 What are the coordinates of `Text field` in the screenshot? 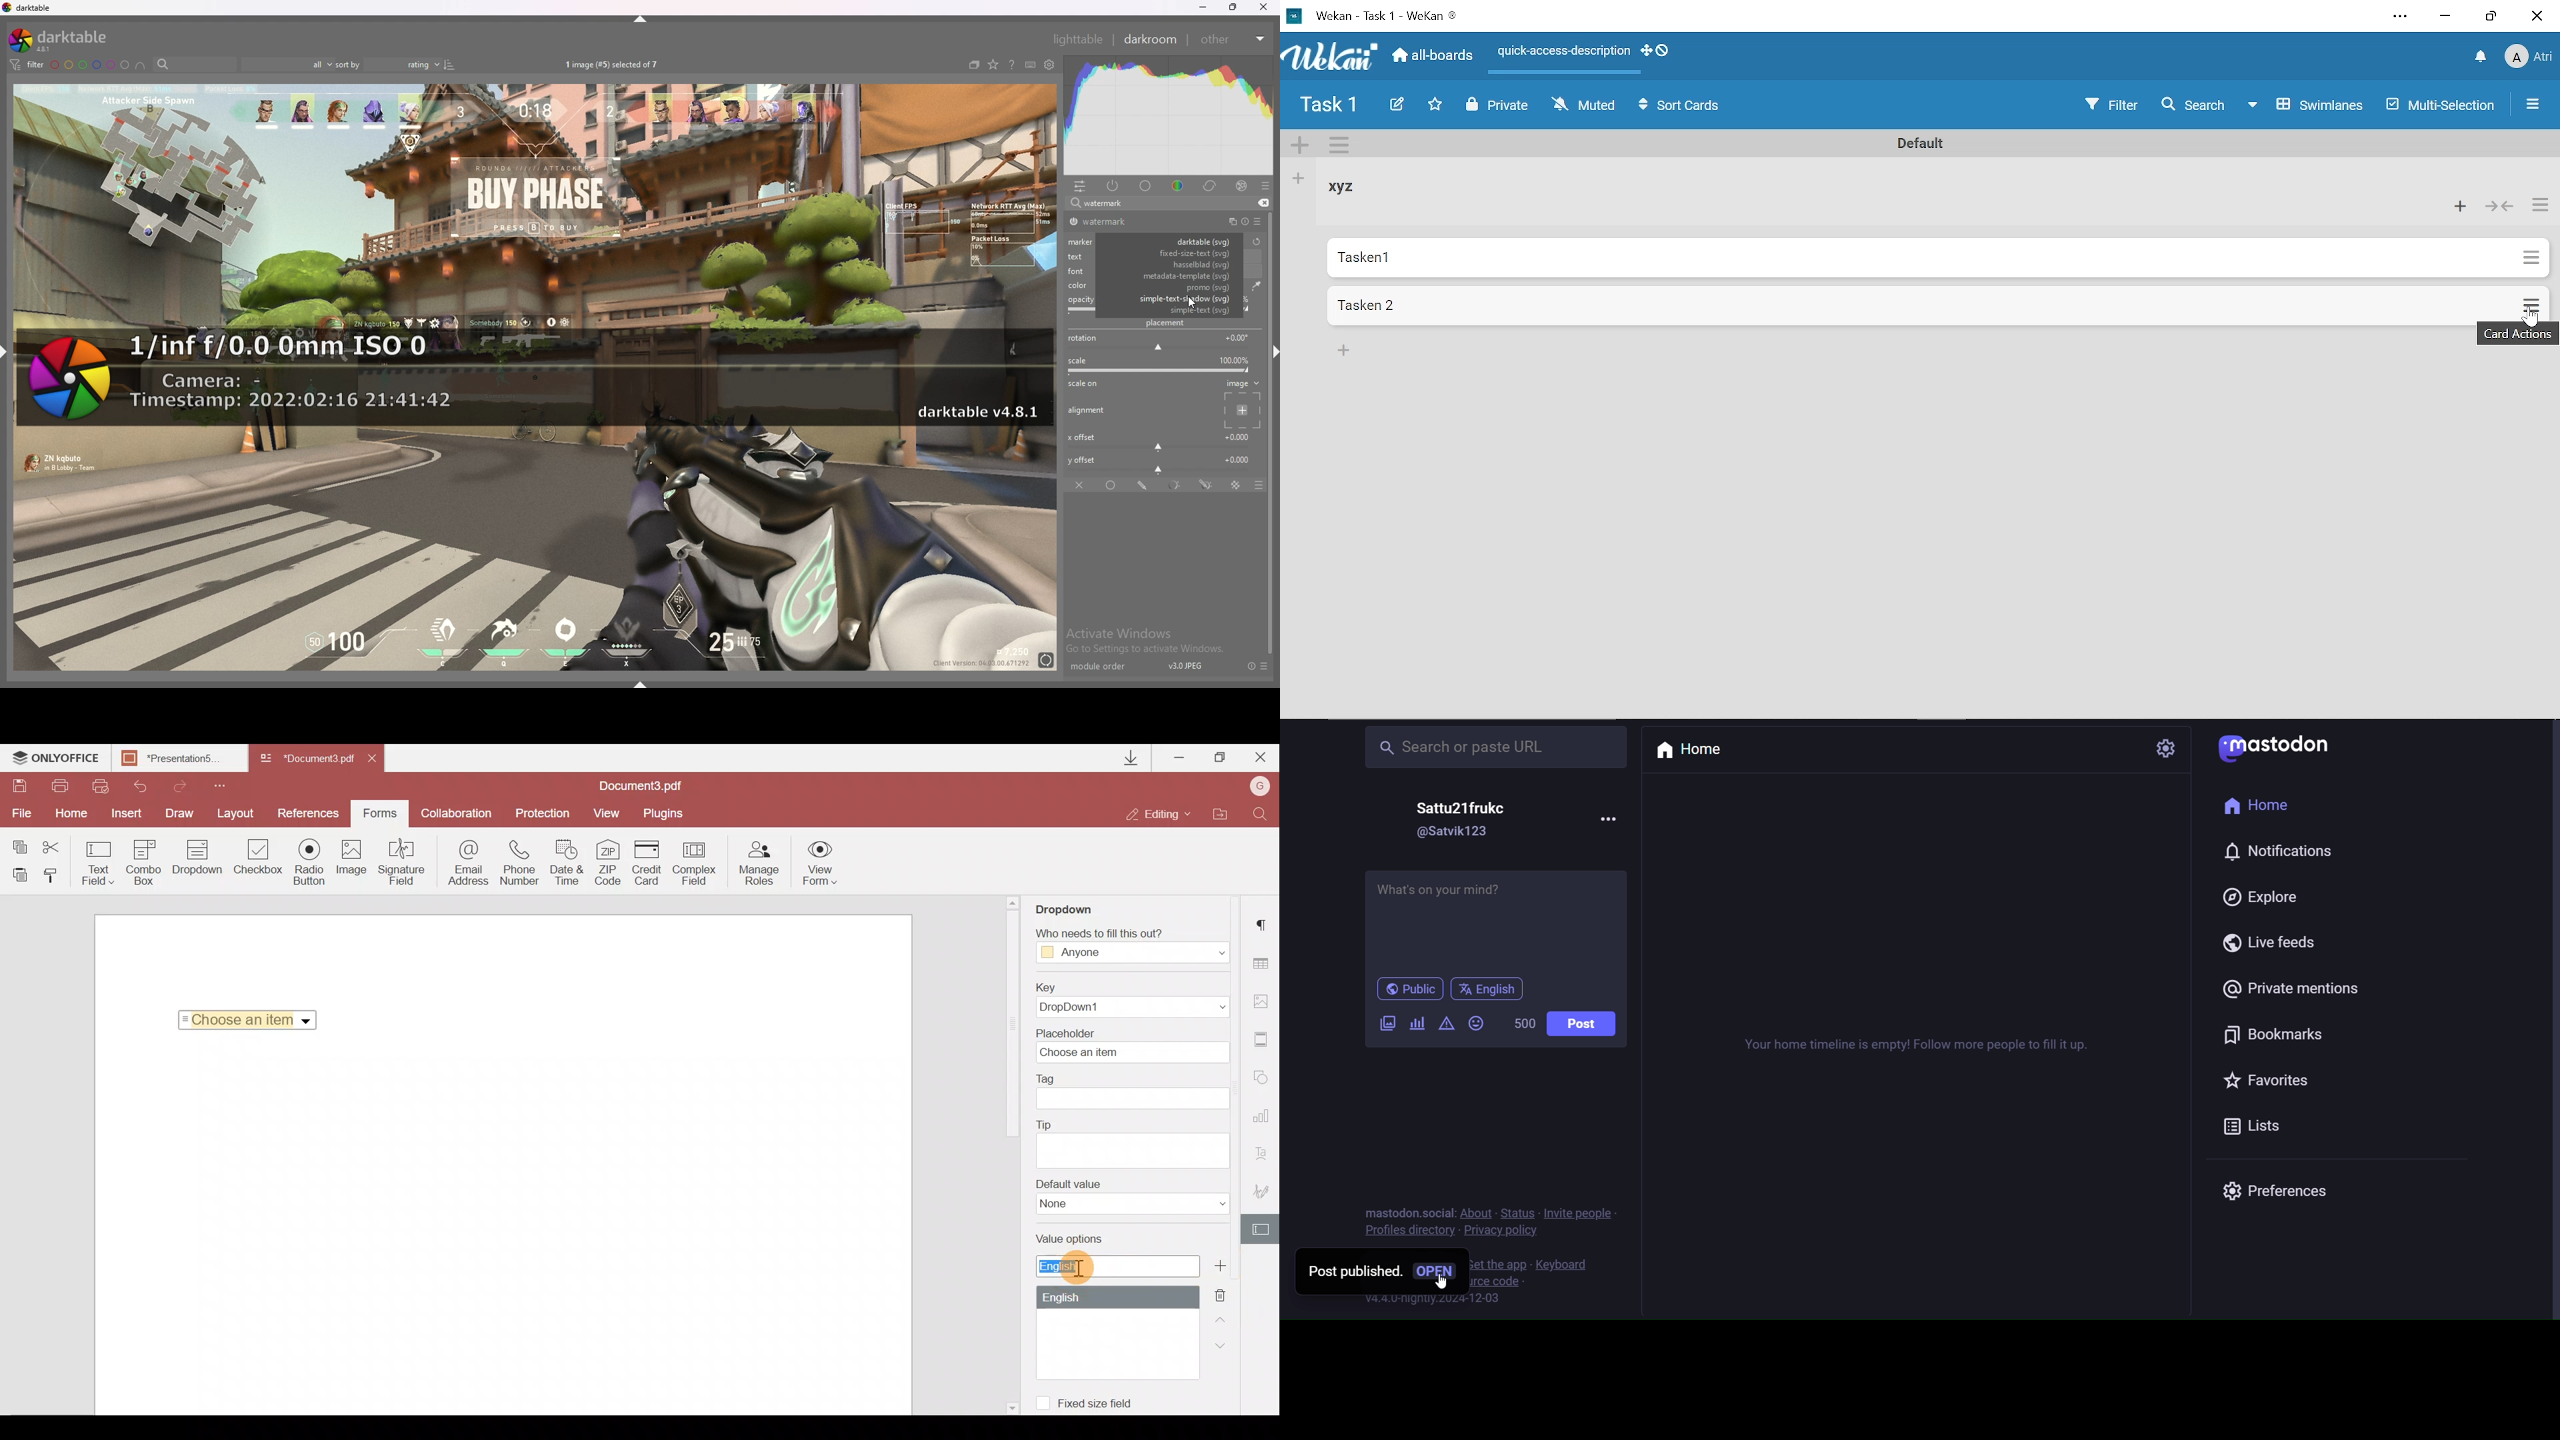 It's located at (99, 863).